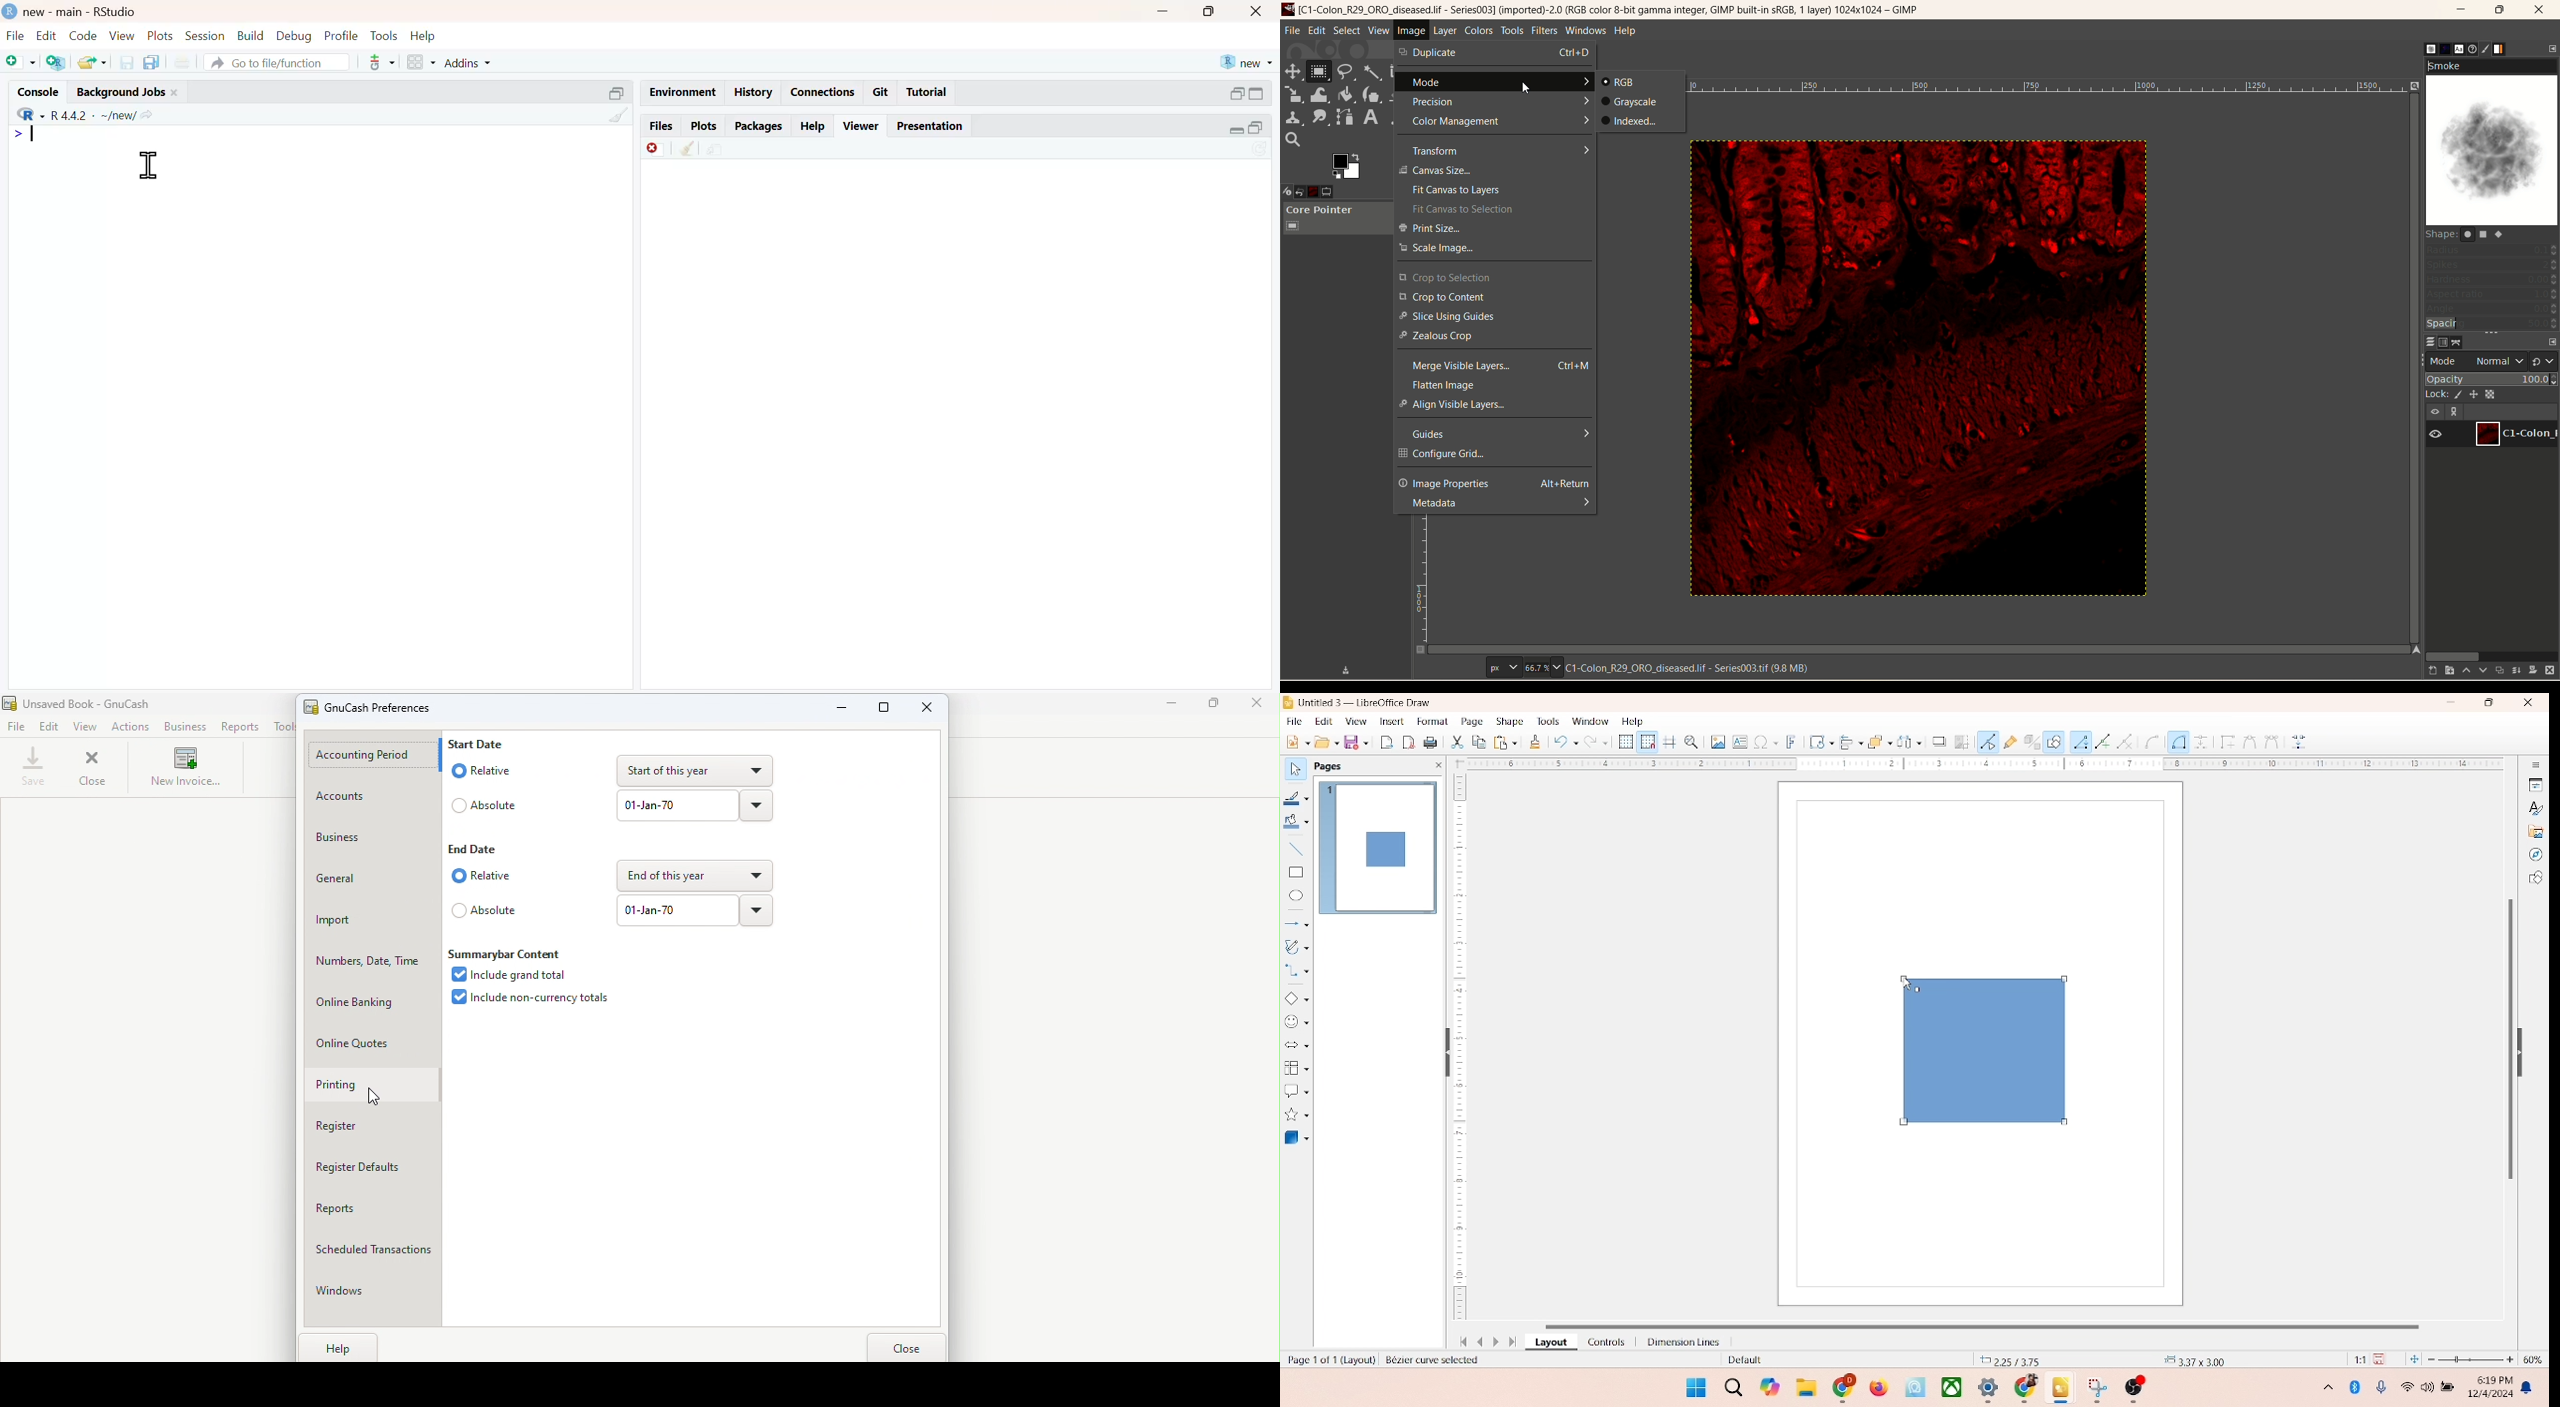 This screenshot has width=2576, height=1428. I want to click on brush editor, so click(2485, 48).